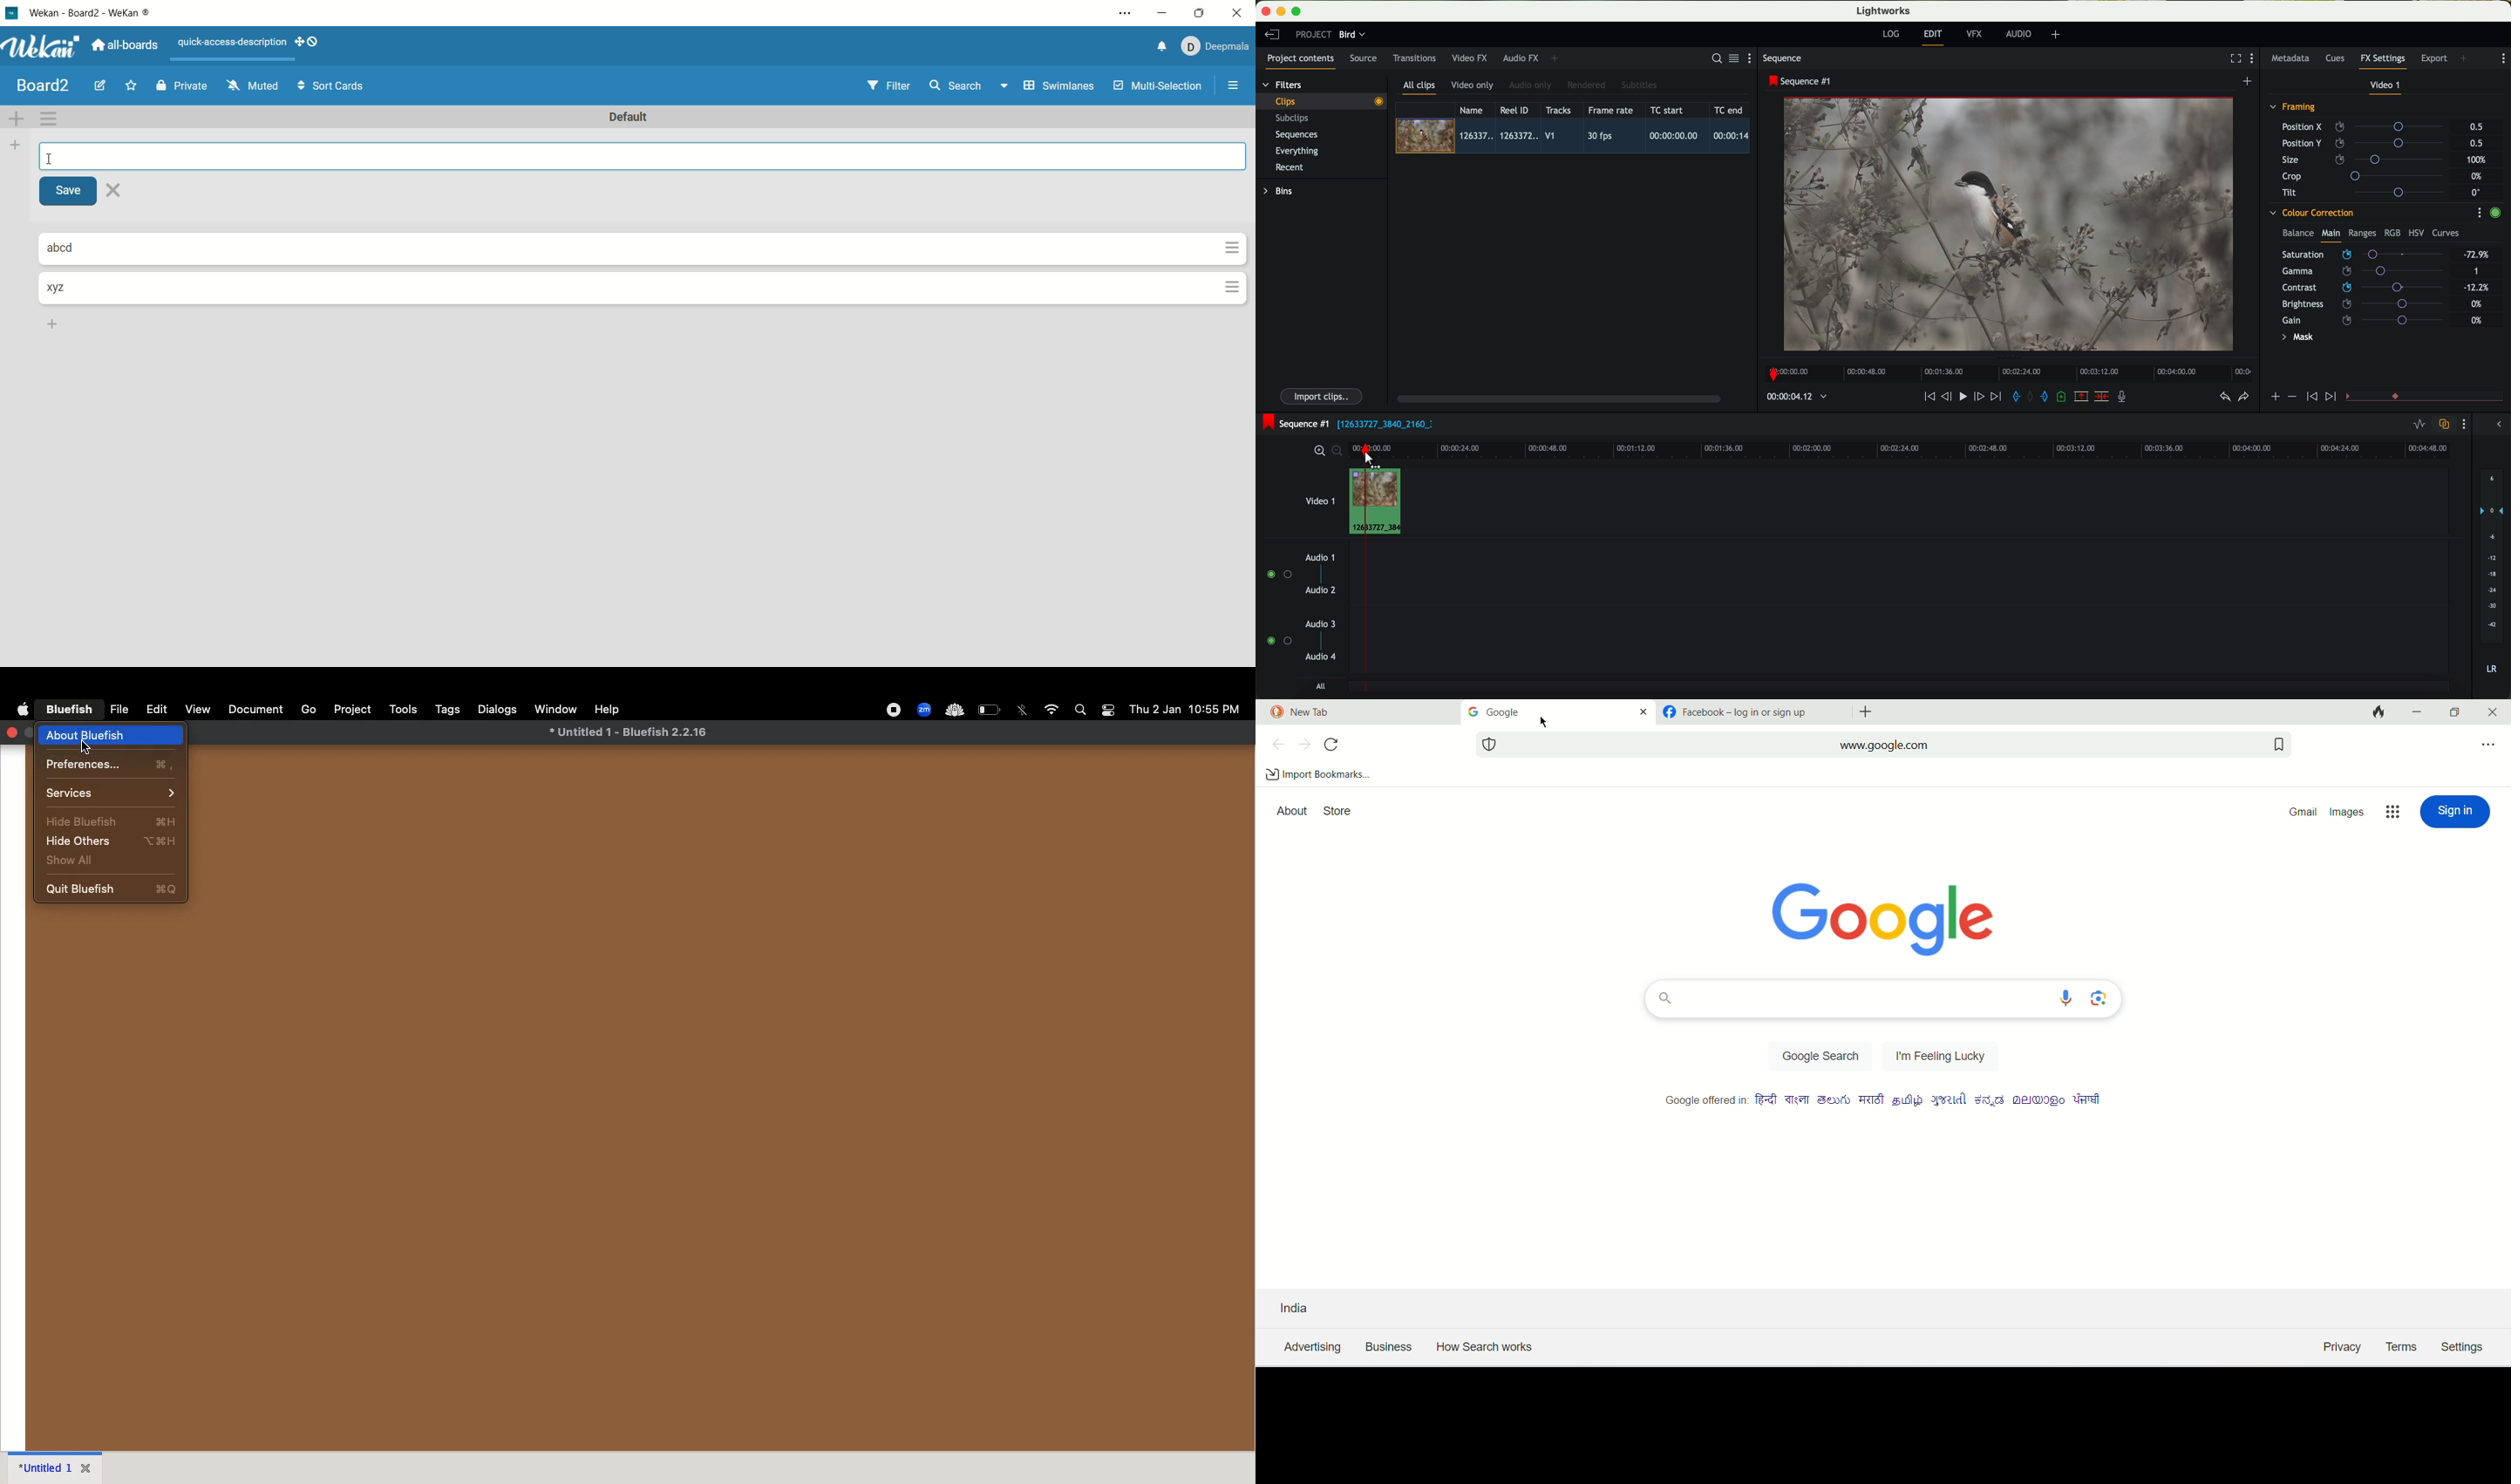 Image resolution: width=2520 pixels, height=1484 pixels. I want to click on export, so click(2435, 59).